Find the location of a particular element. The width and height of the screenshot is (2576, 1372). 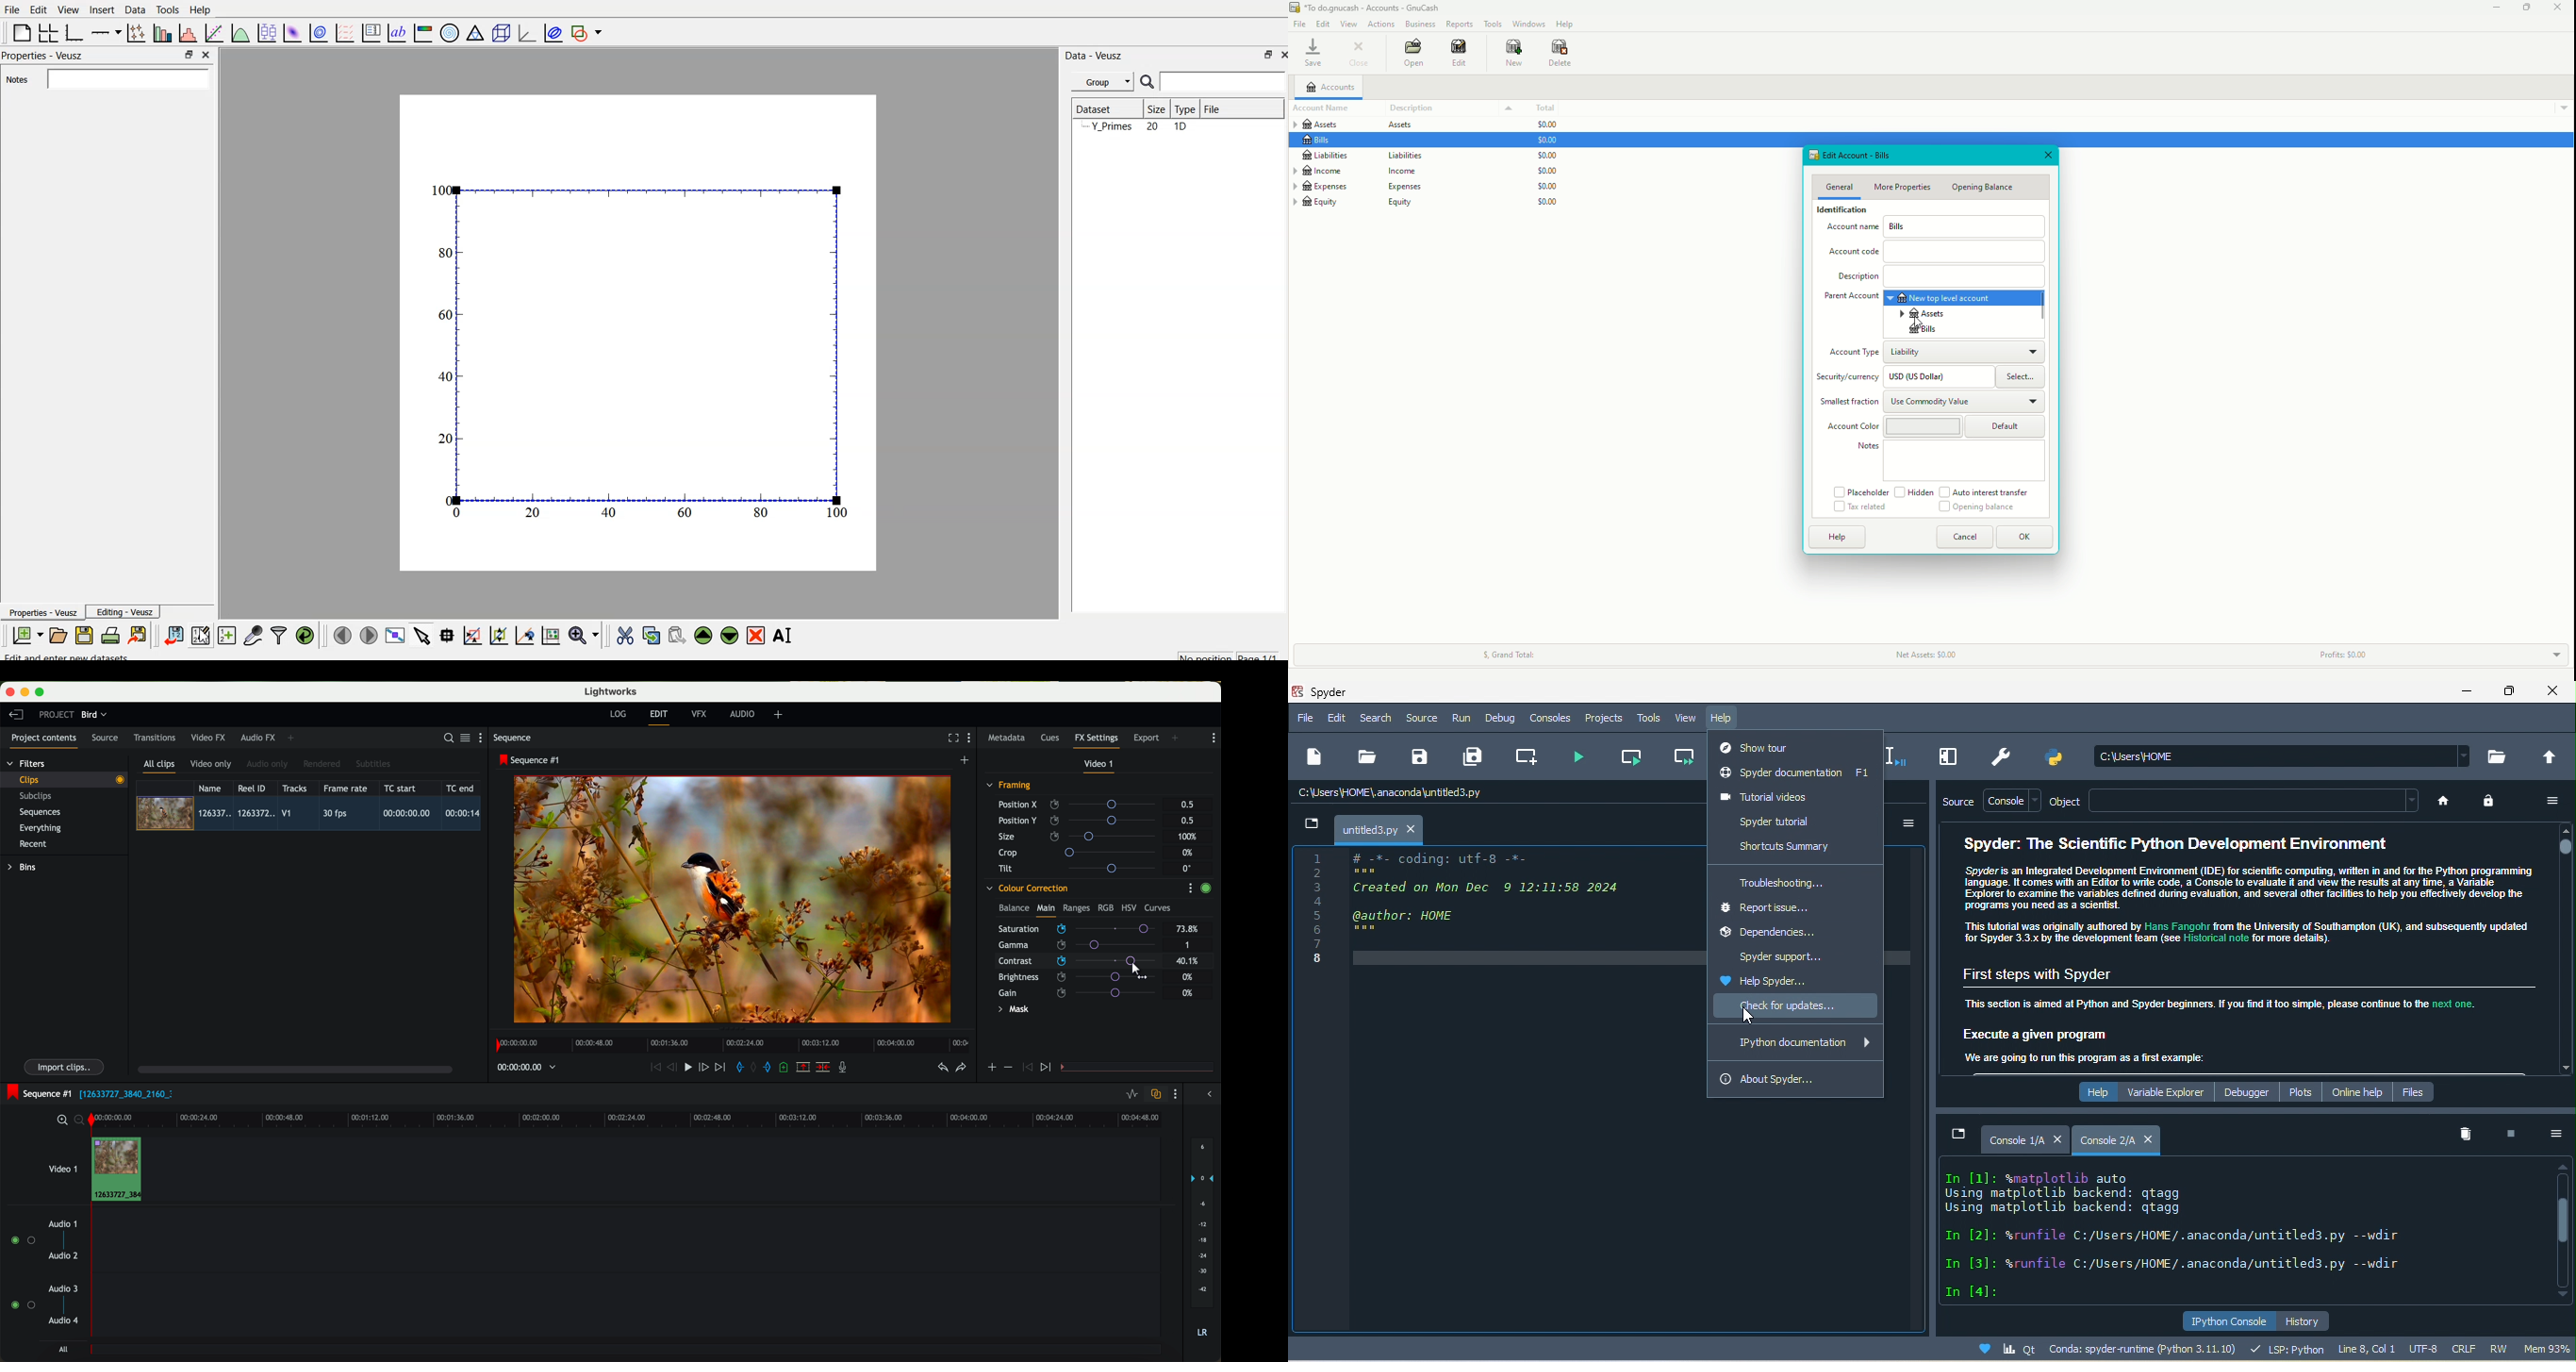

open a document is located at coordinates (57, 635).